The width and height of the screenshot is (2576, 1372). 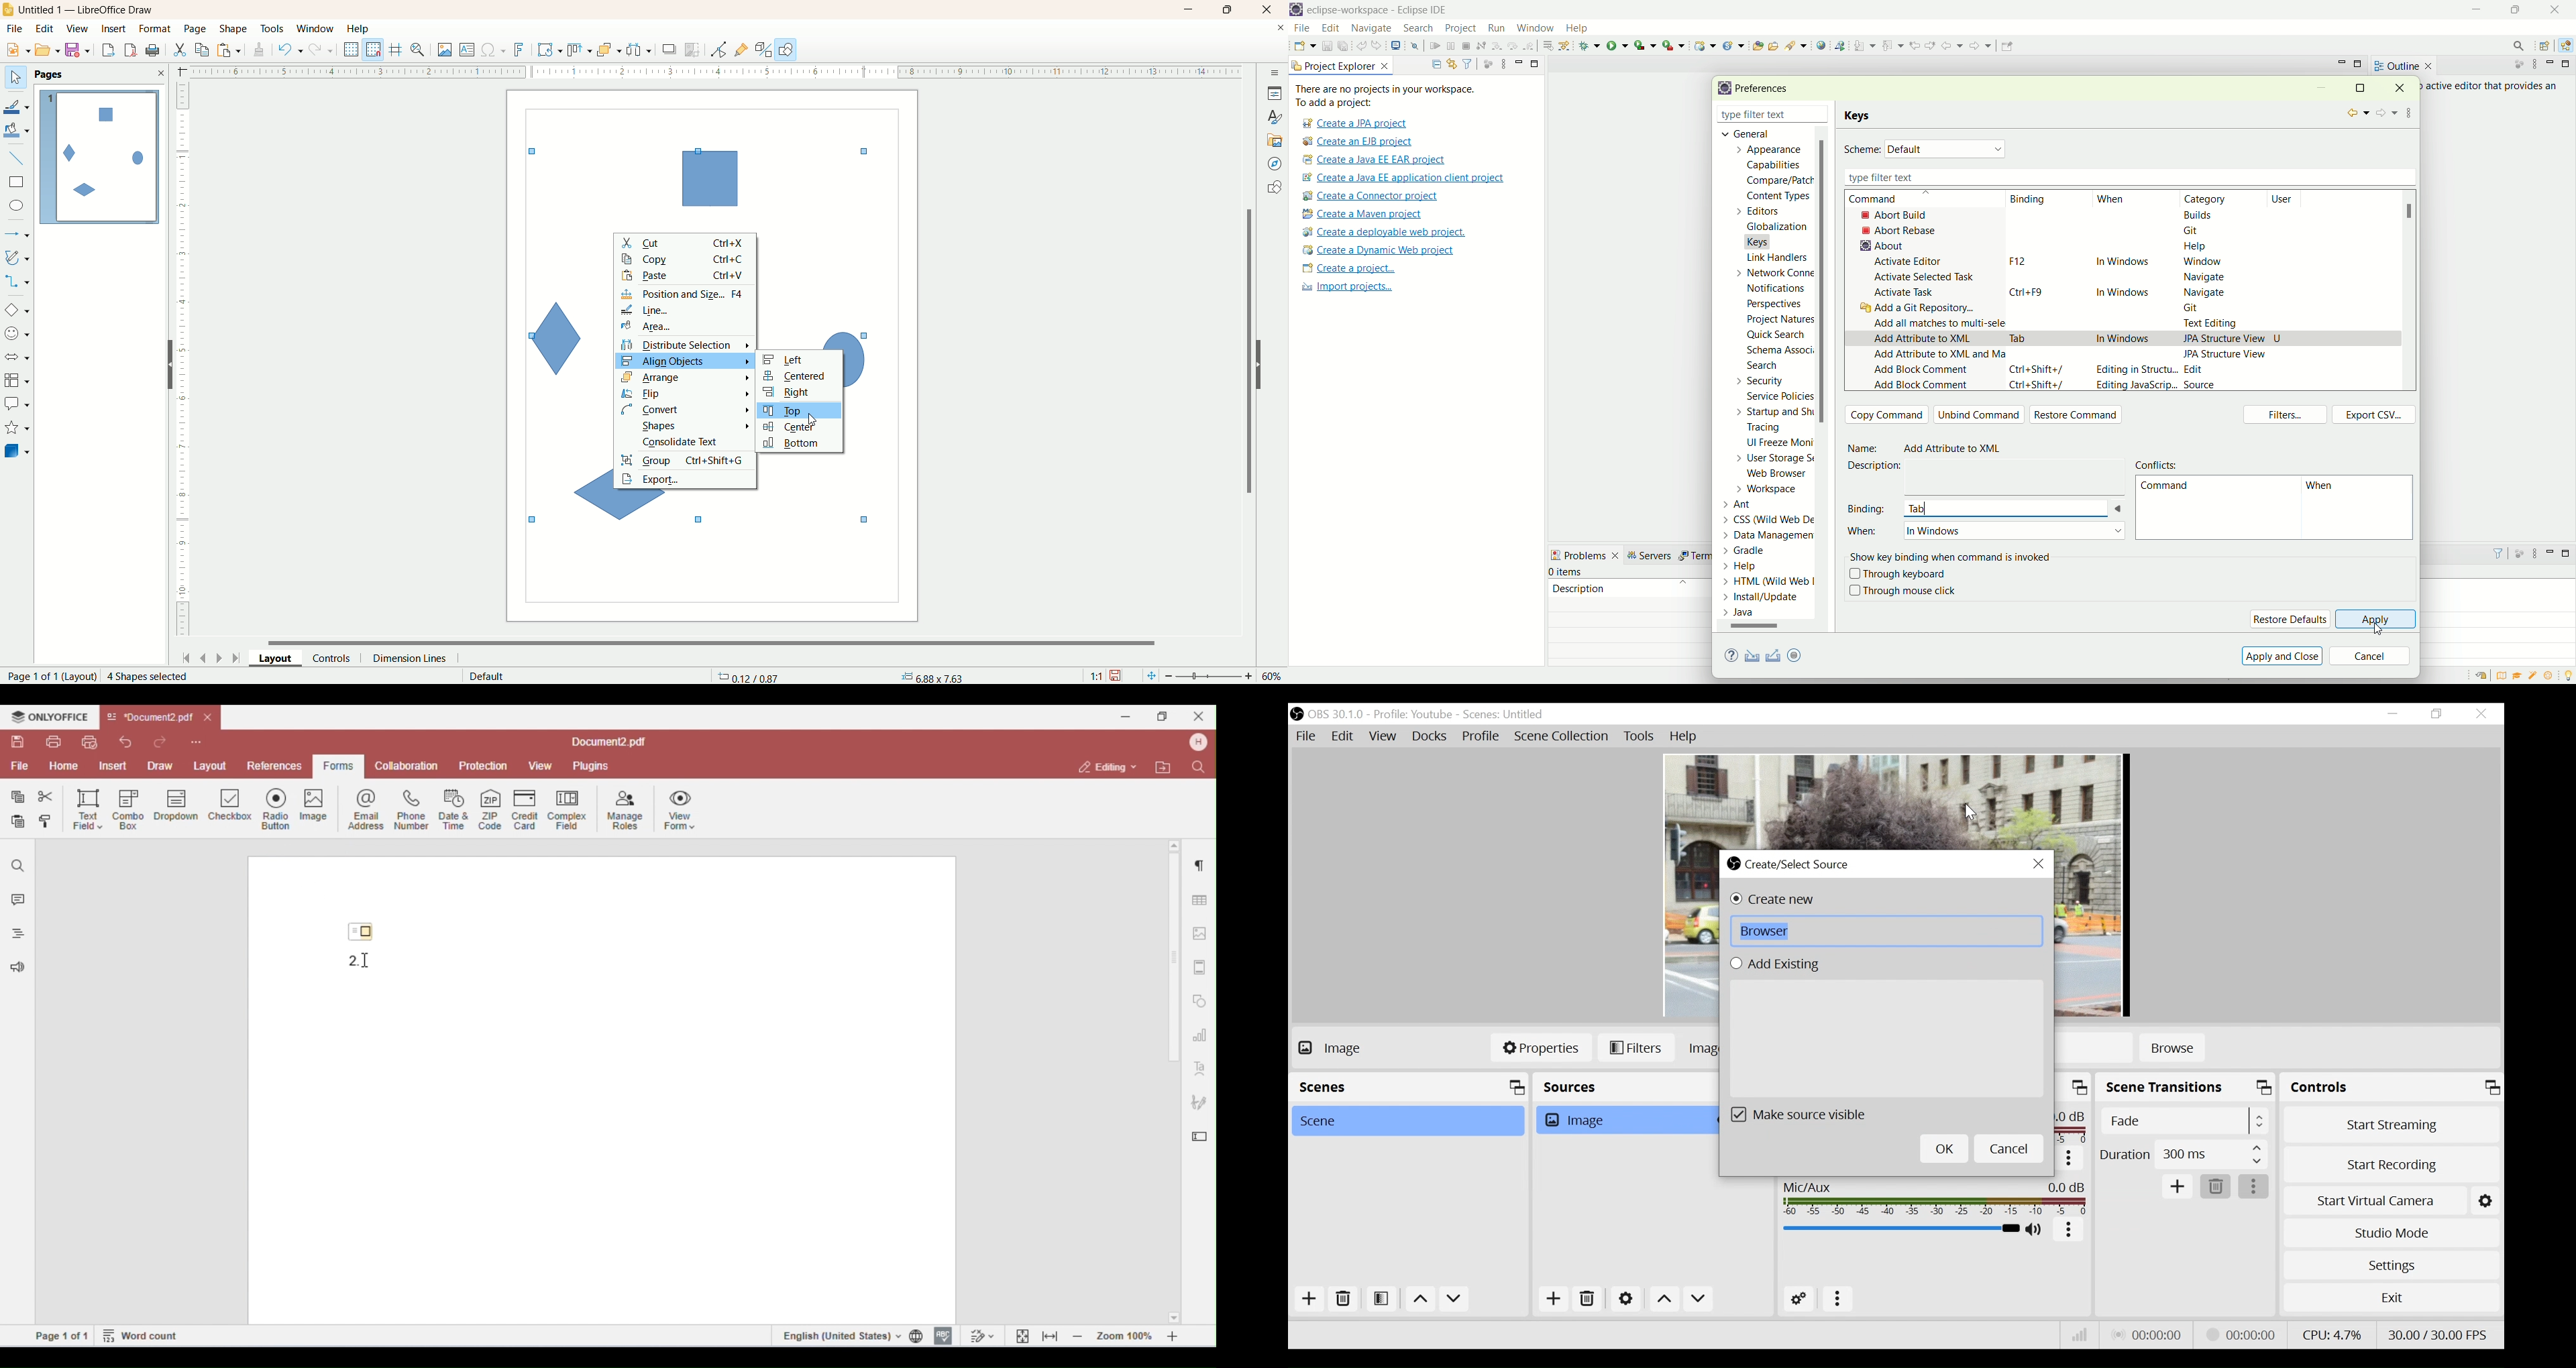 What do you see at coordinates (1410, 1089) in the screenshot?
I see `Scenes` at bounding box center [1410, 1089].